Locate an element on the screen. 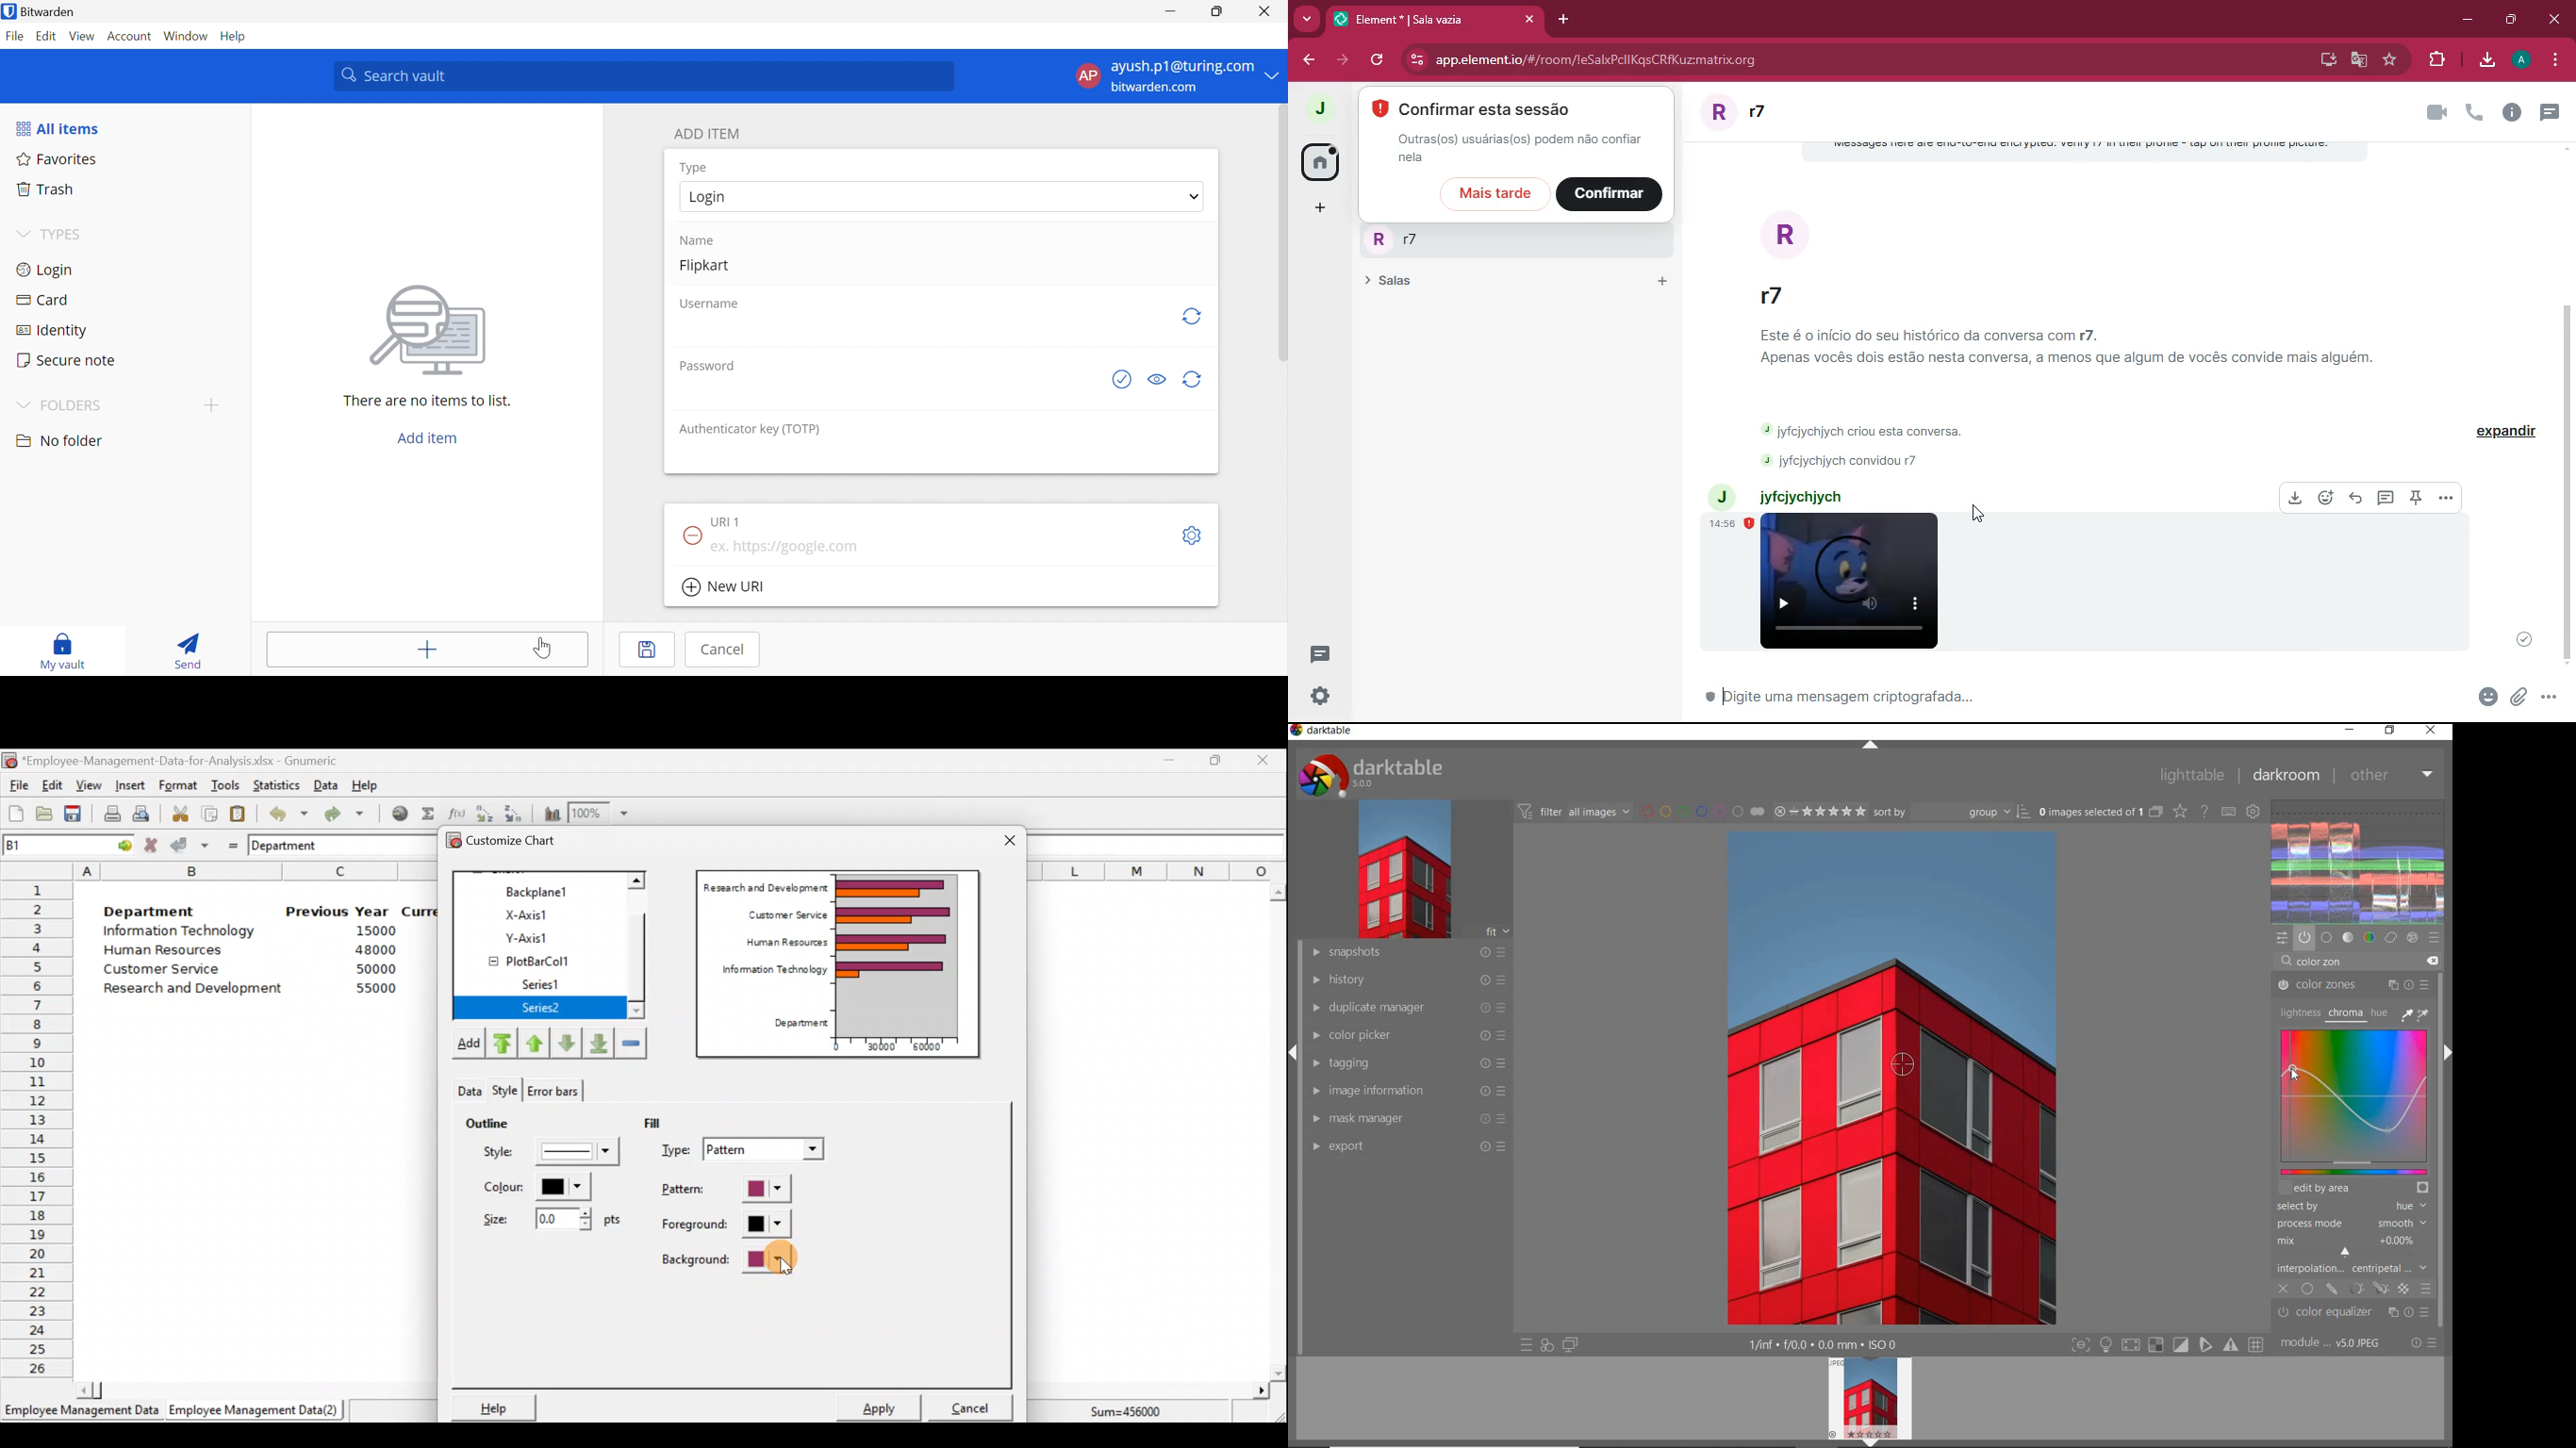  Scroll bar is located at coordinates (1278, 1132).